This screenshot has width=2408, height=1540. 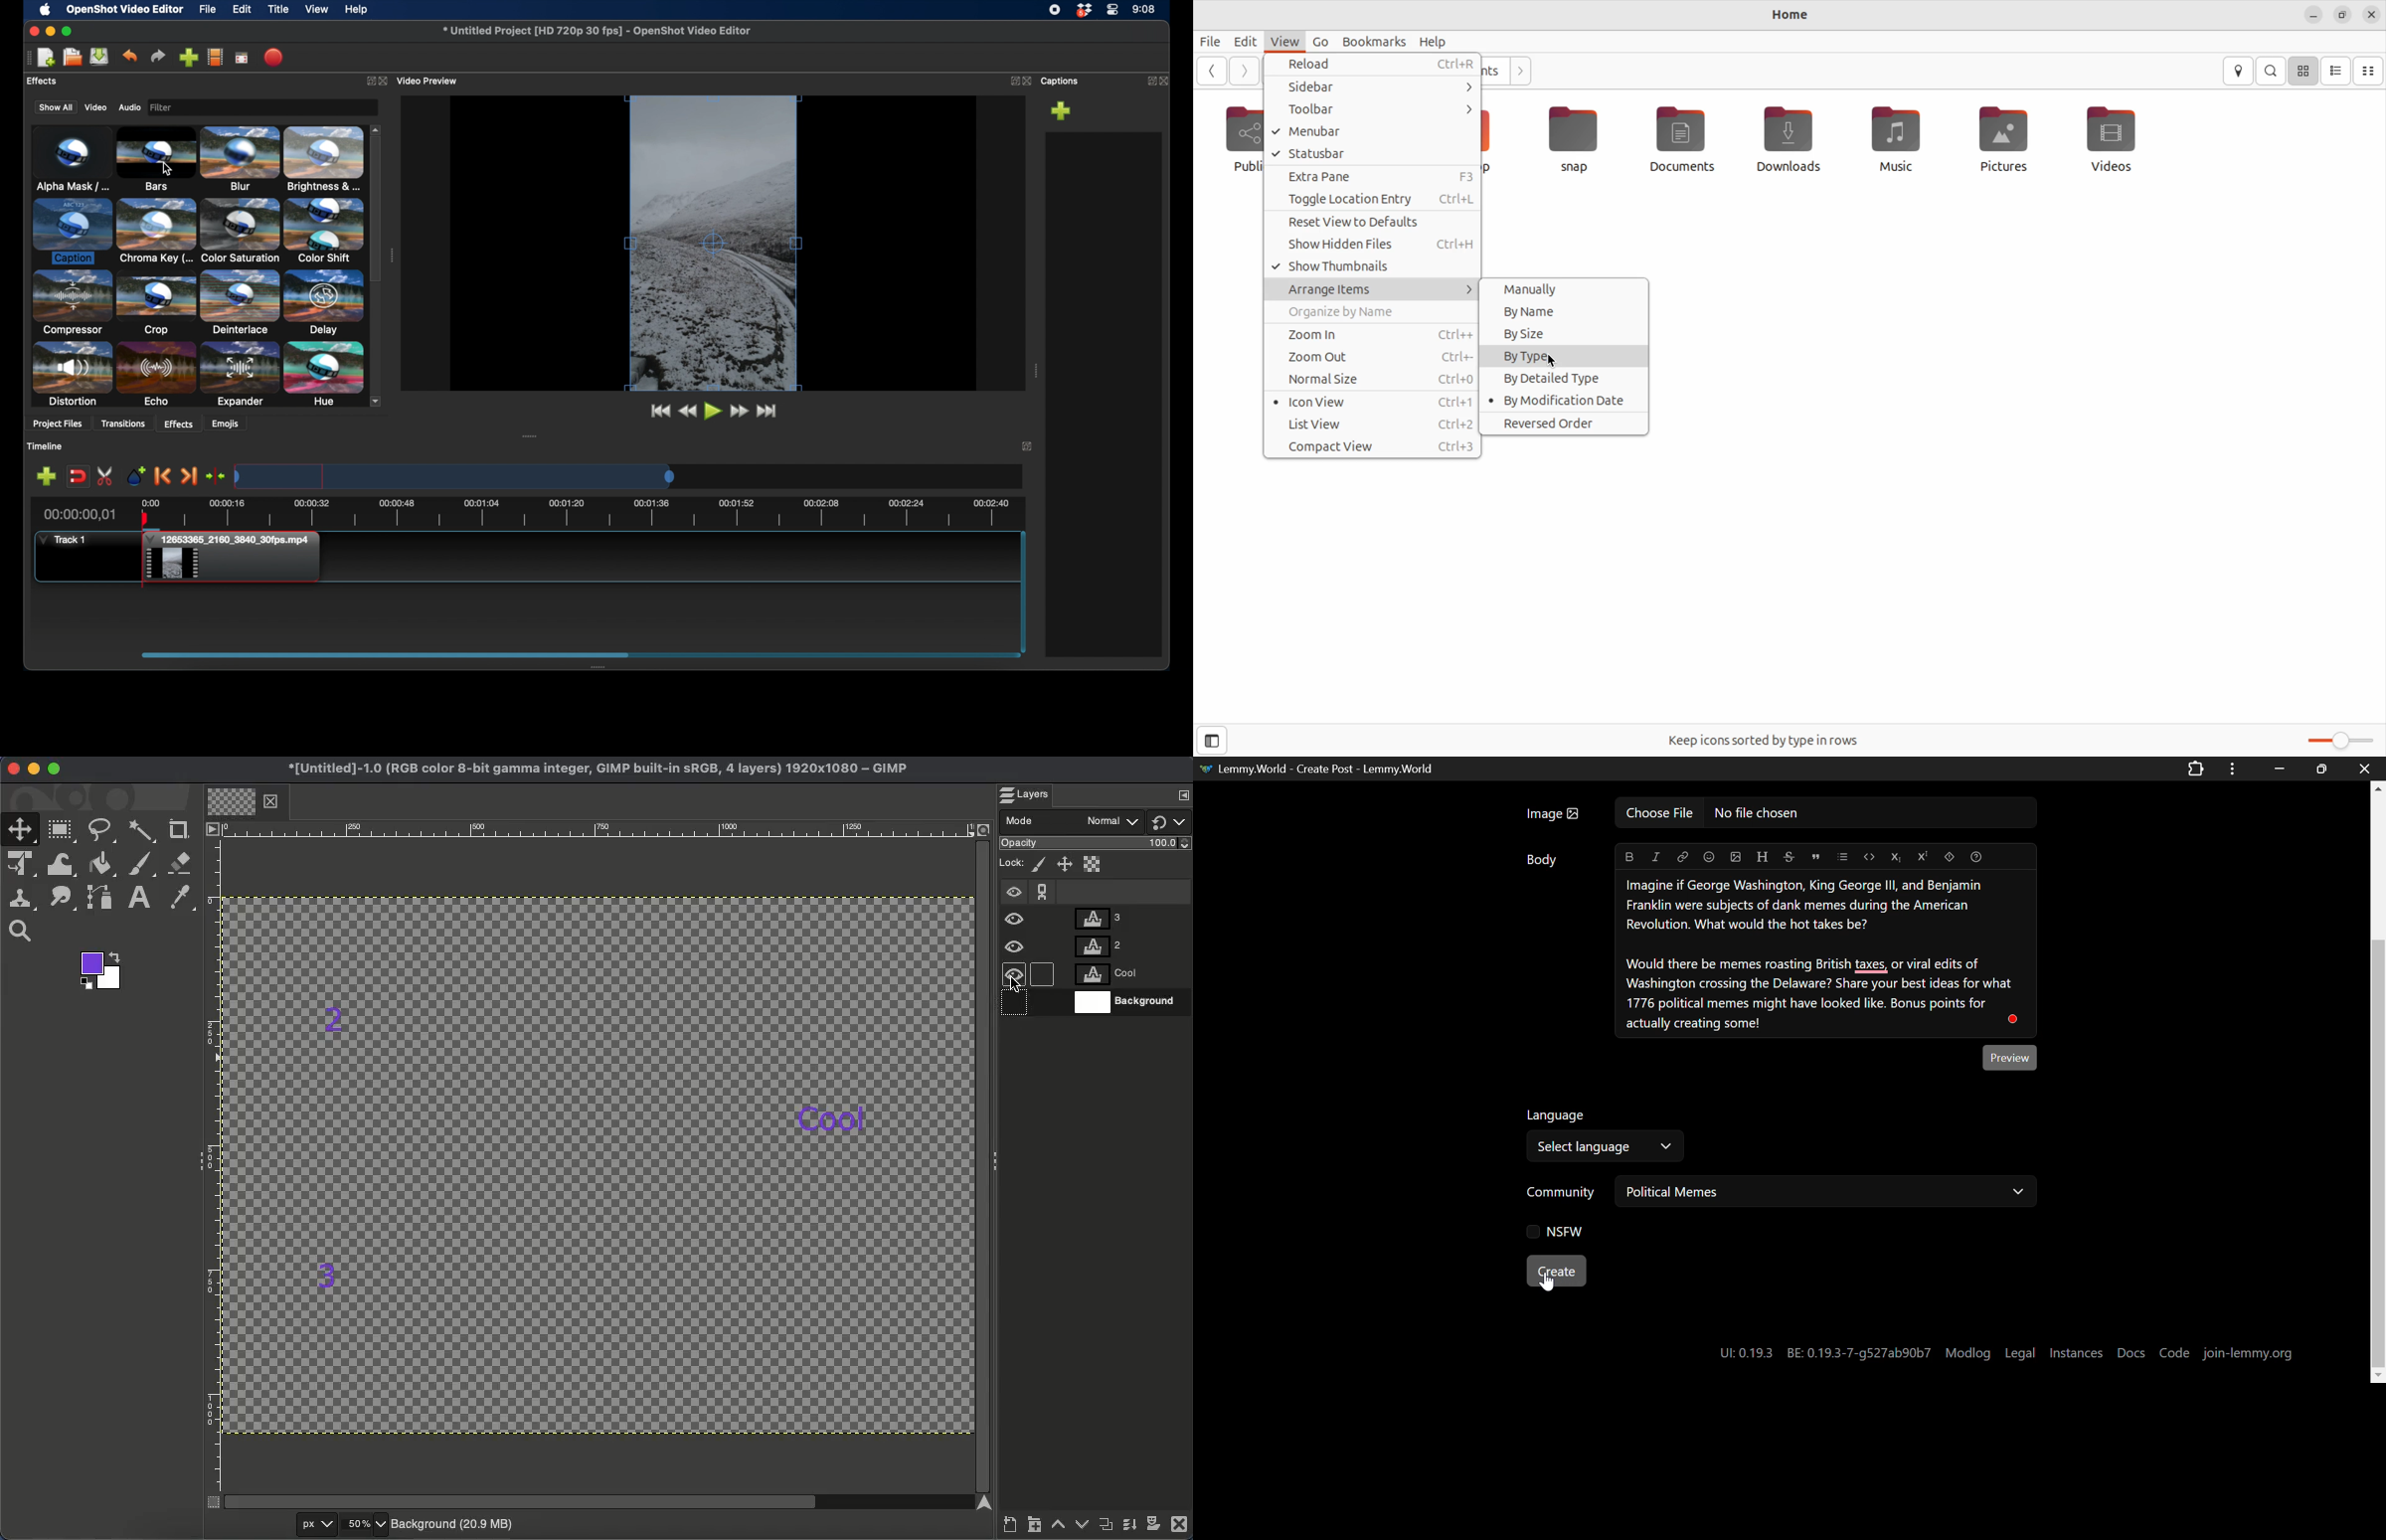 What do you see at coordinates (1035, 370) in the screenshot?
I see `drag handle` at bounding box center [1035, 370].